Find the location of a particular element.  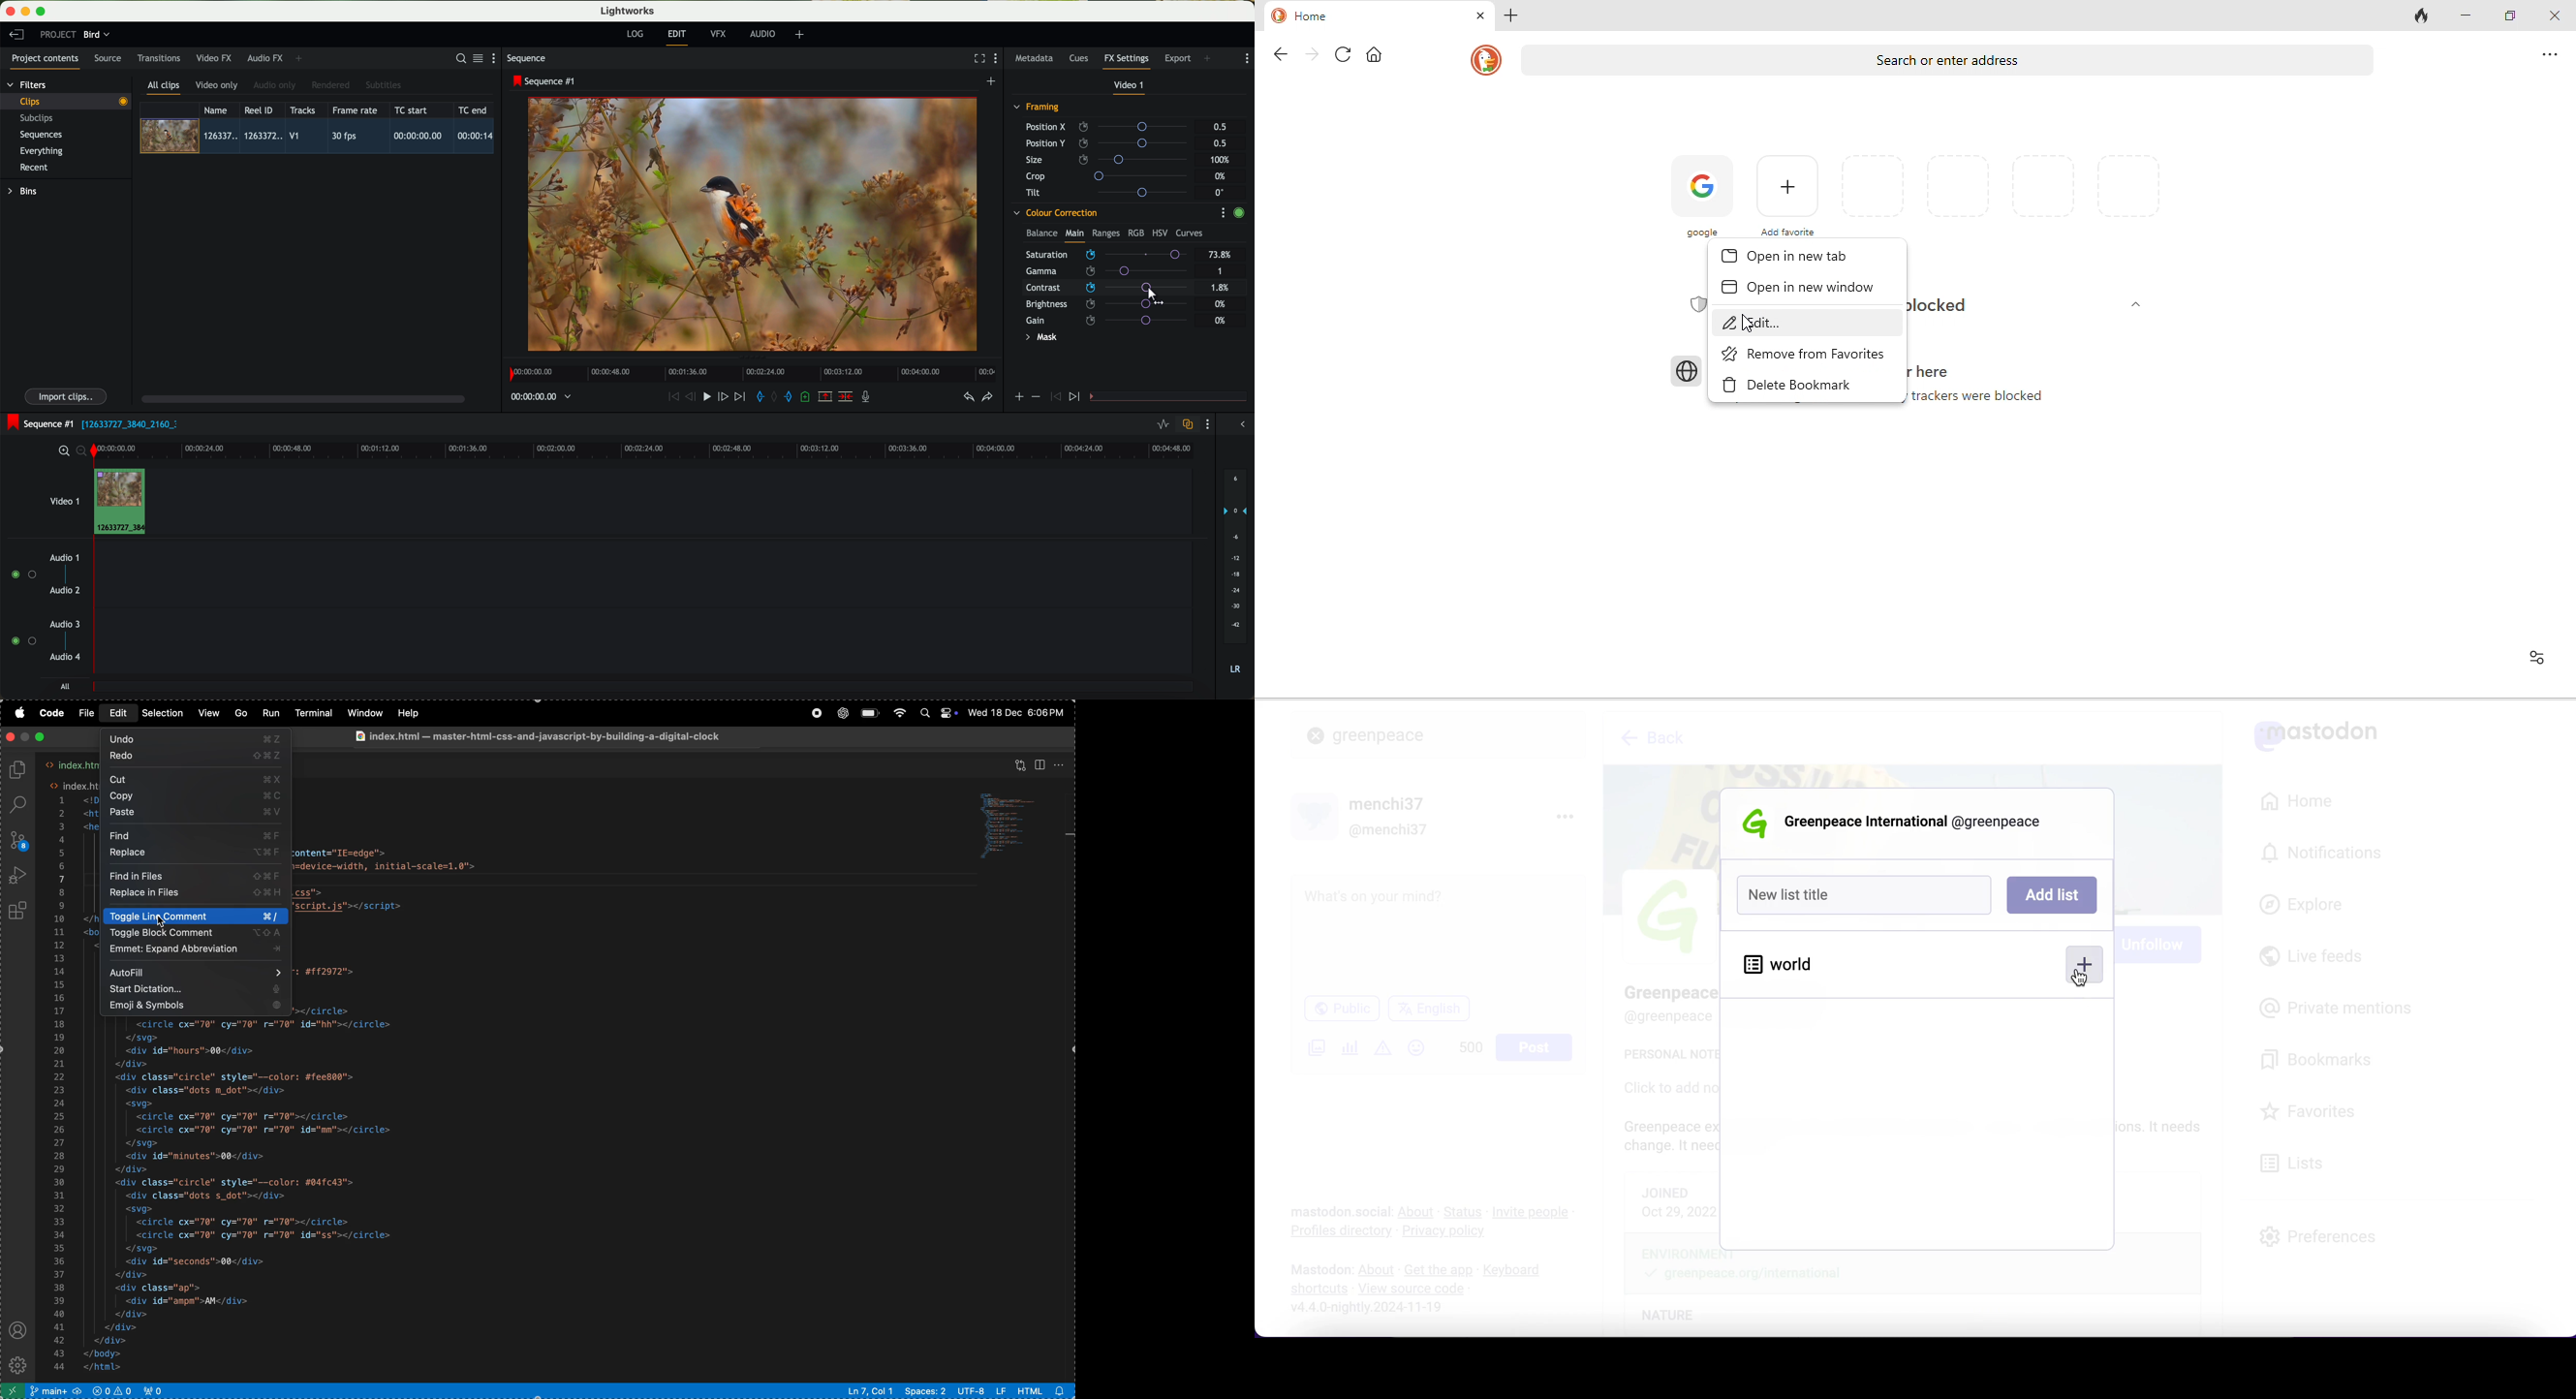

cut is located at coordinates (198, 779).